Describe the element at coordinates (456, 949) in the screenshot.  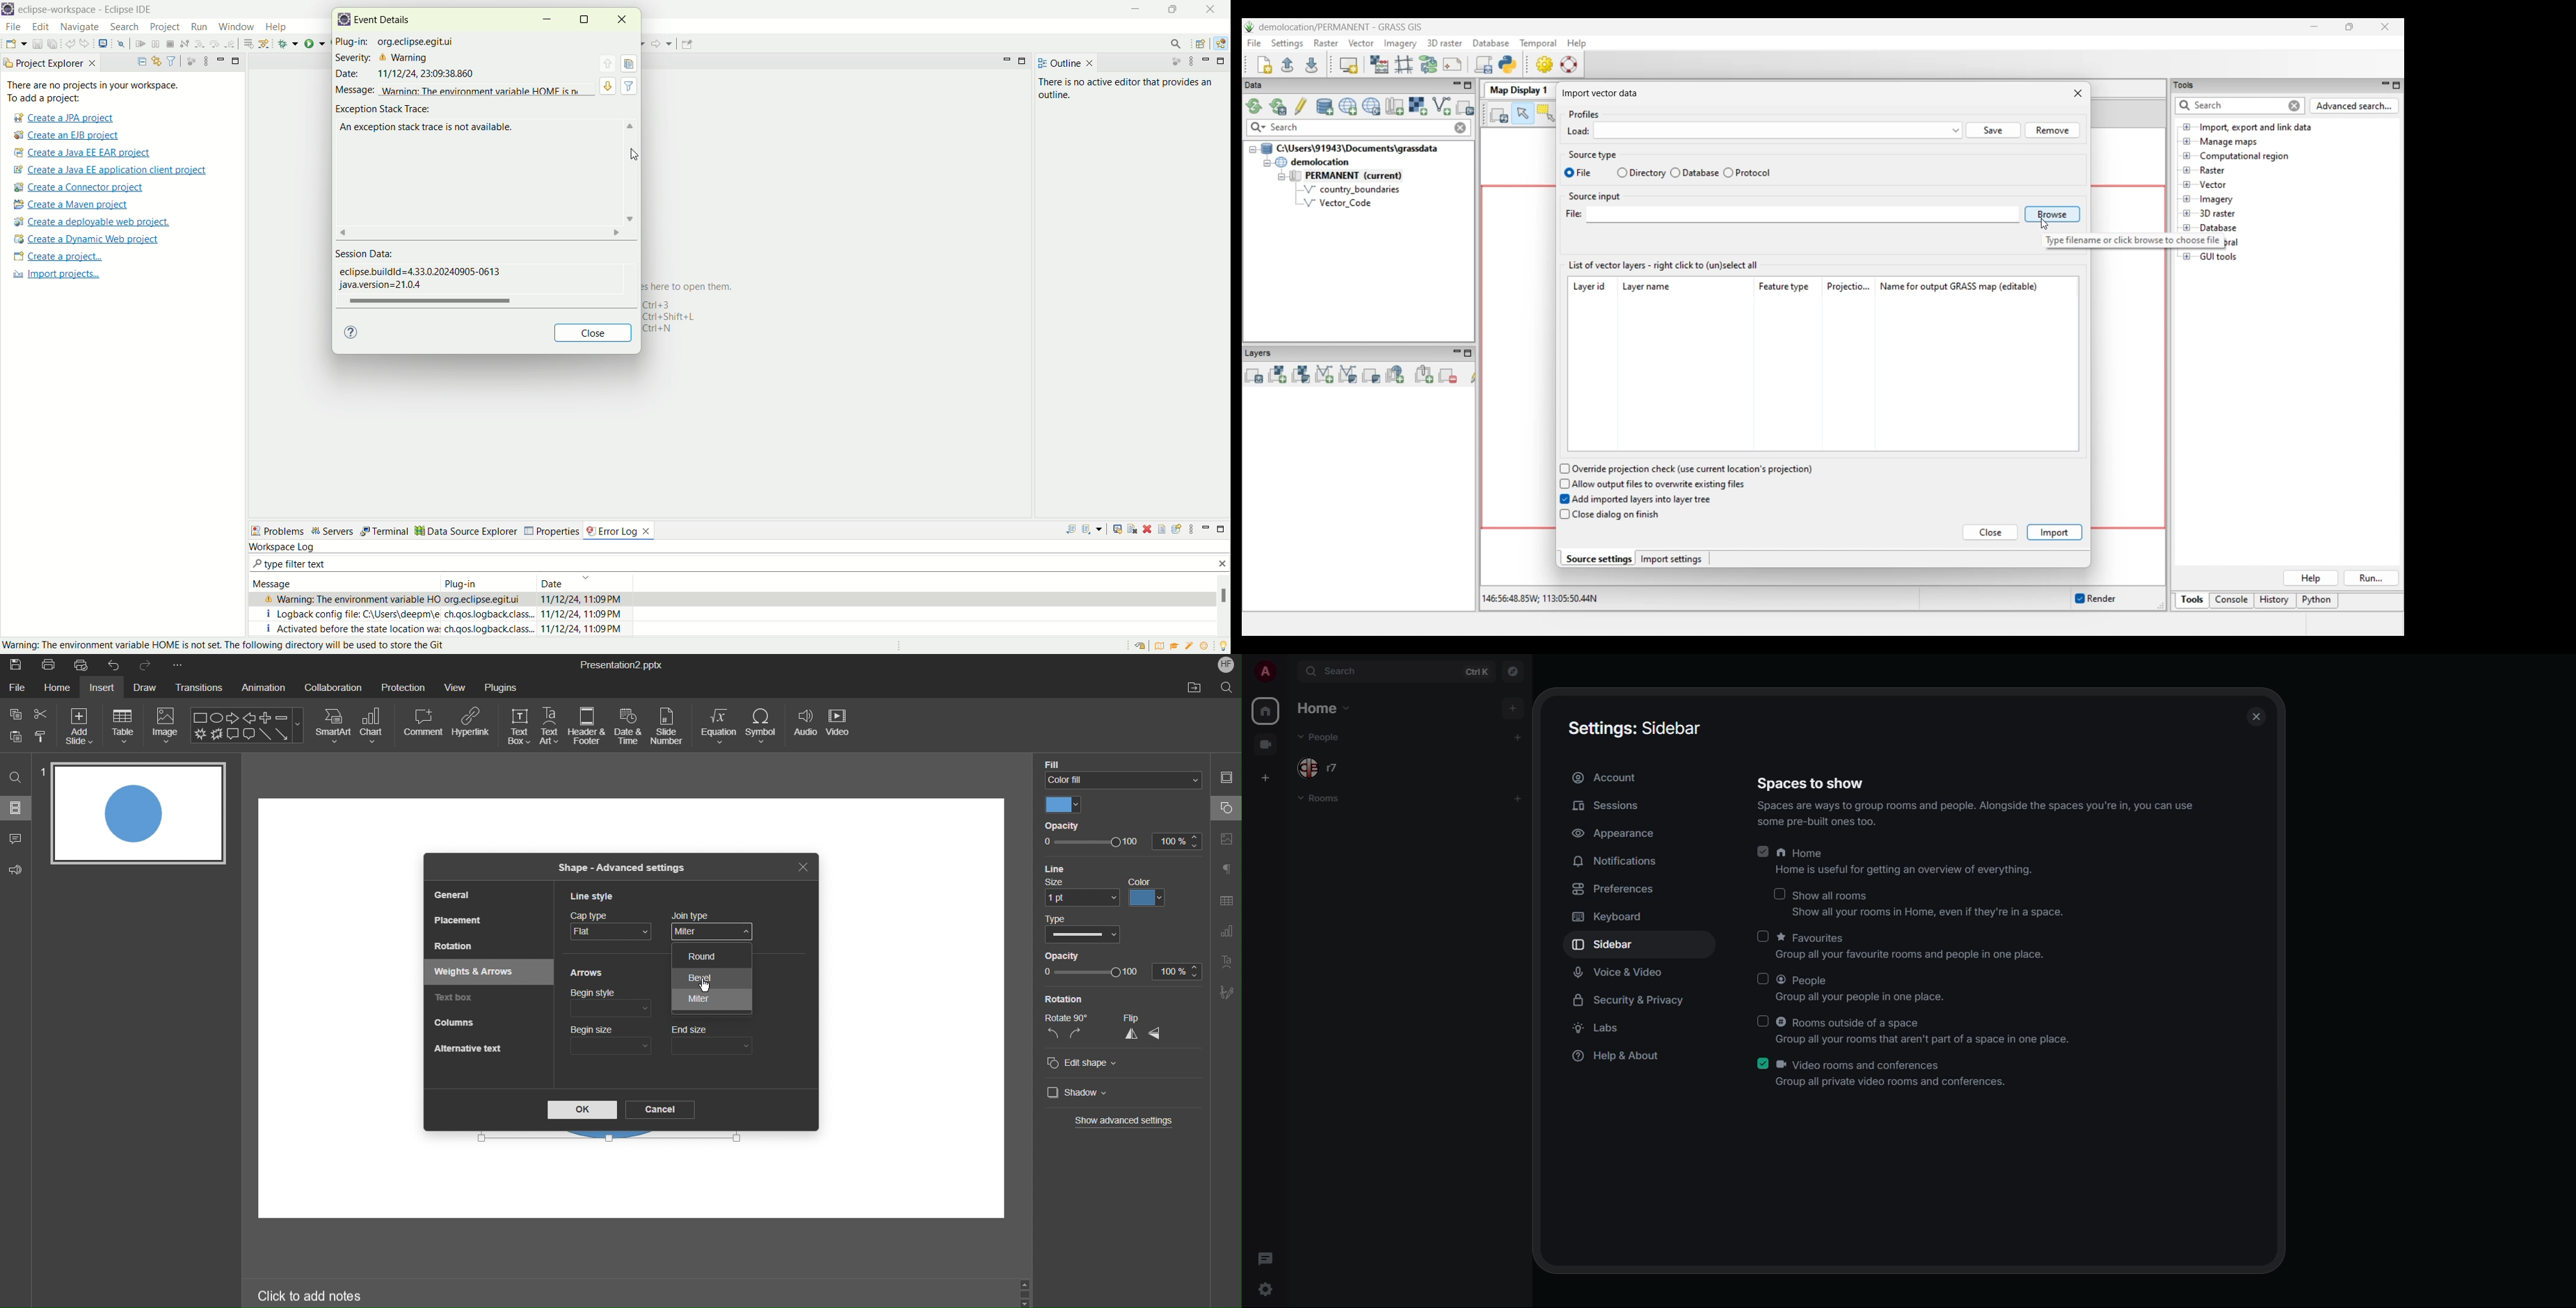
I see `Rotation` at that location.